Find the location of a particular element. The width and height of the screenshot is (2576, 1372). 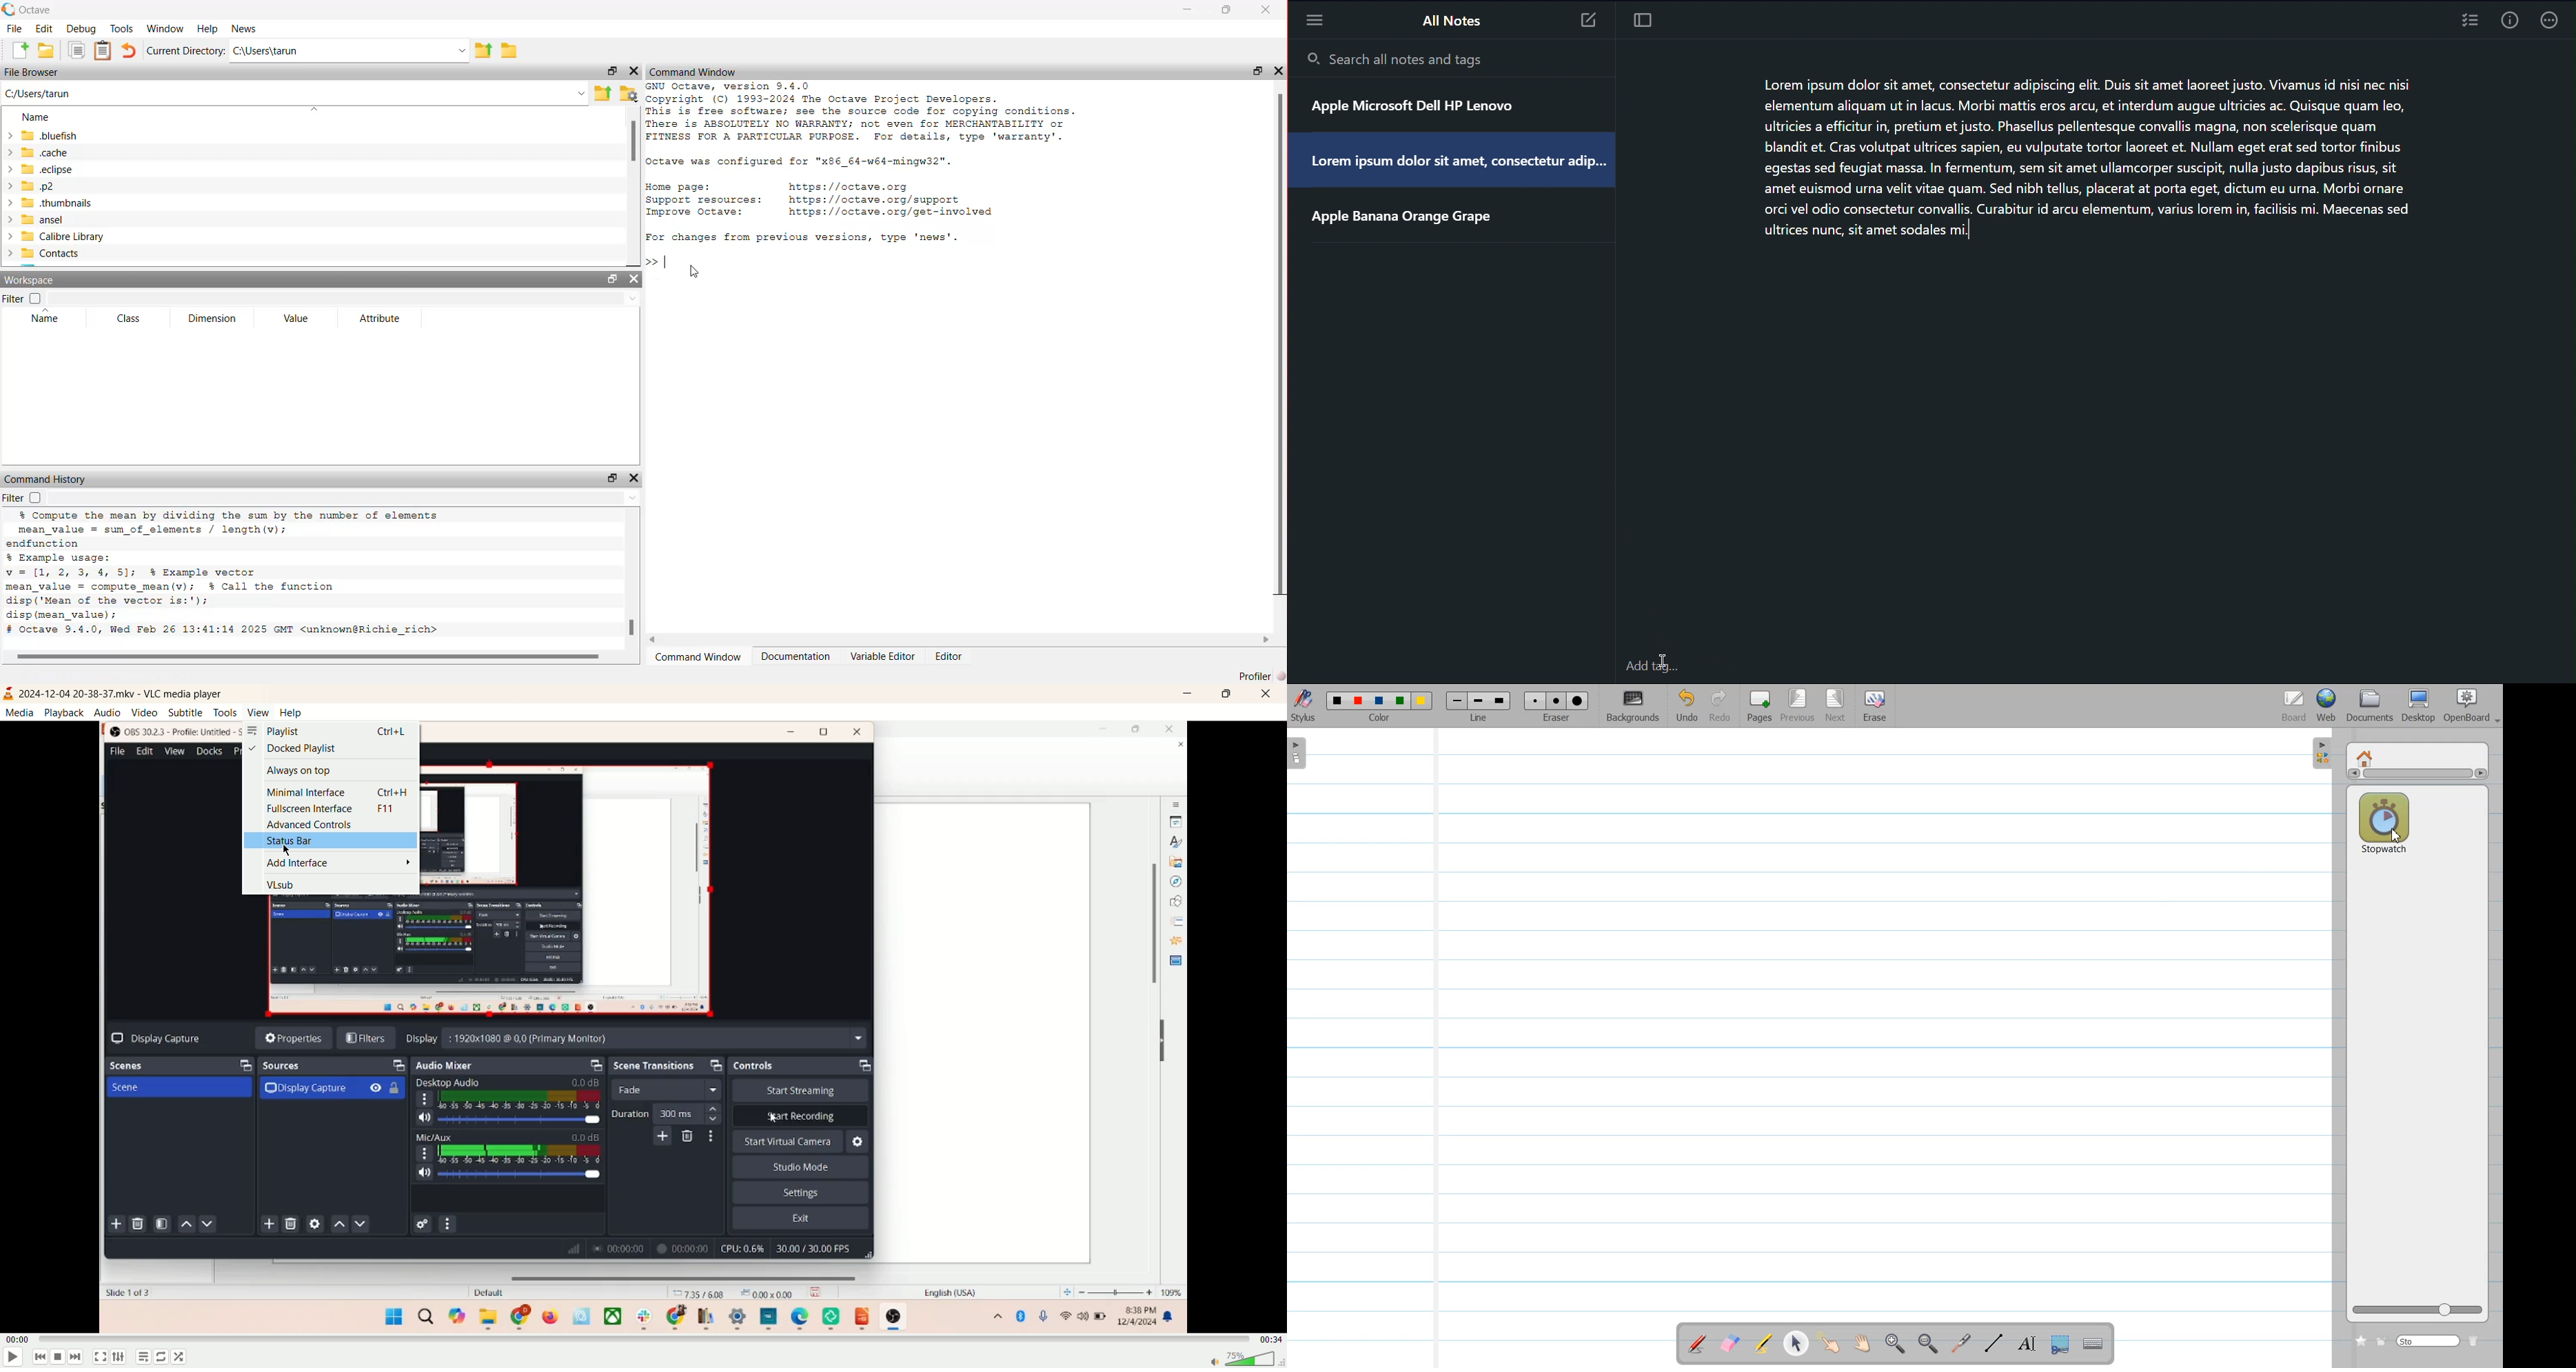

logo is located at coordinates (9, 694).